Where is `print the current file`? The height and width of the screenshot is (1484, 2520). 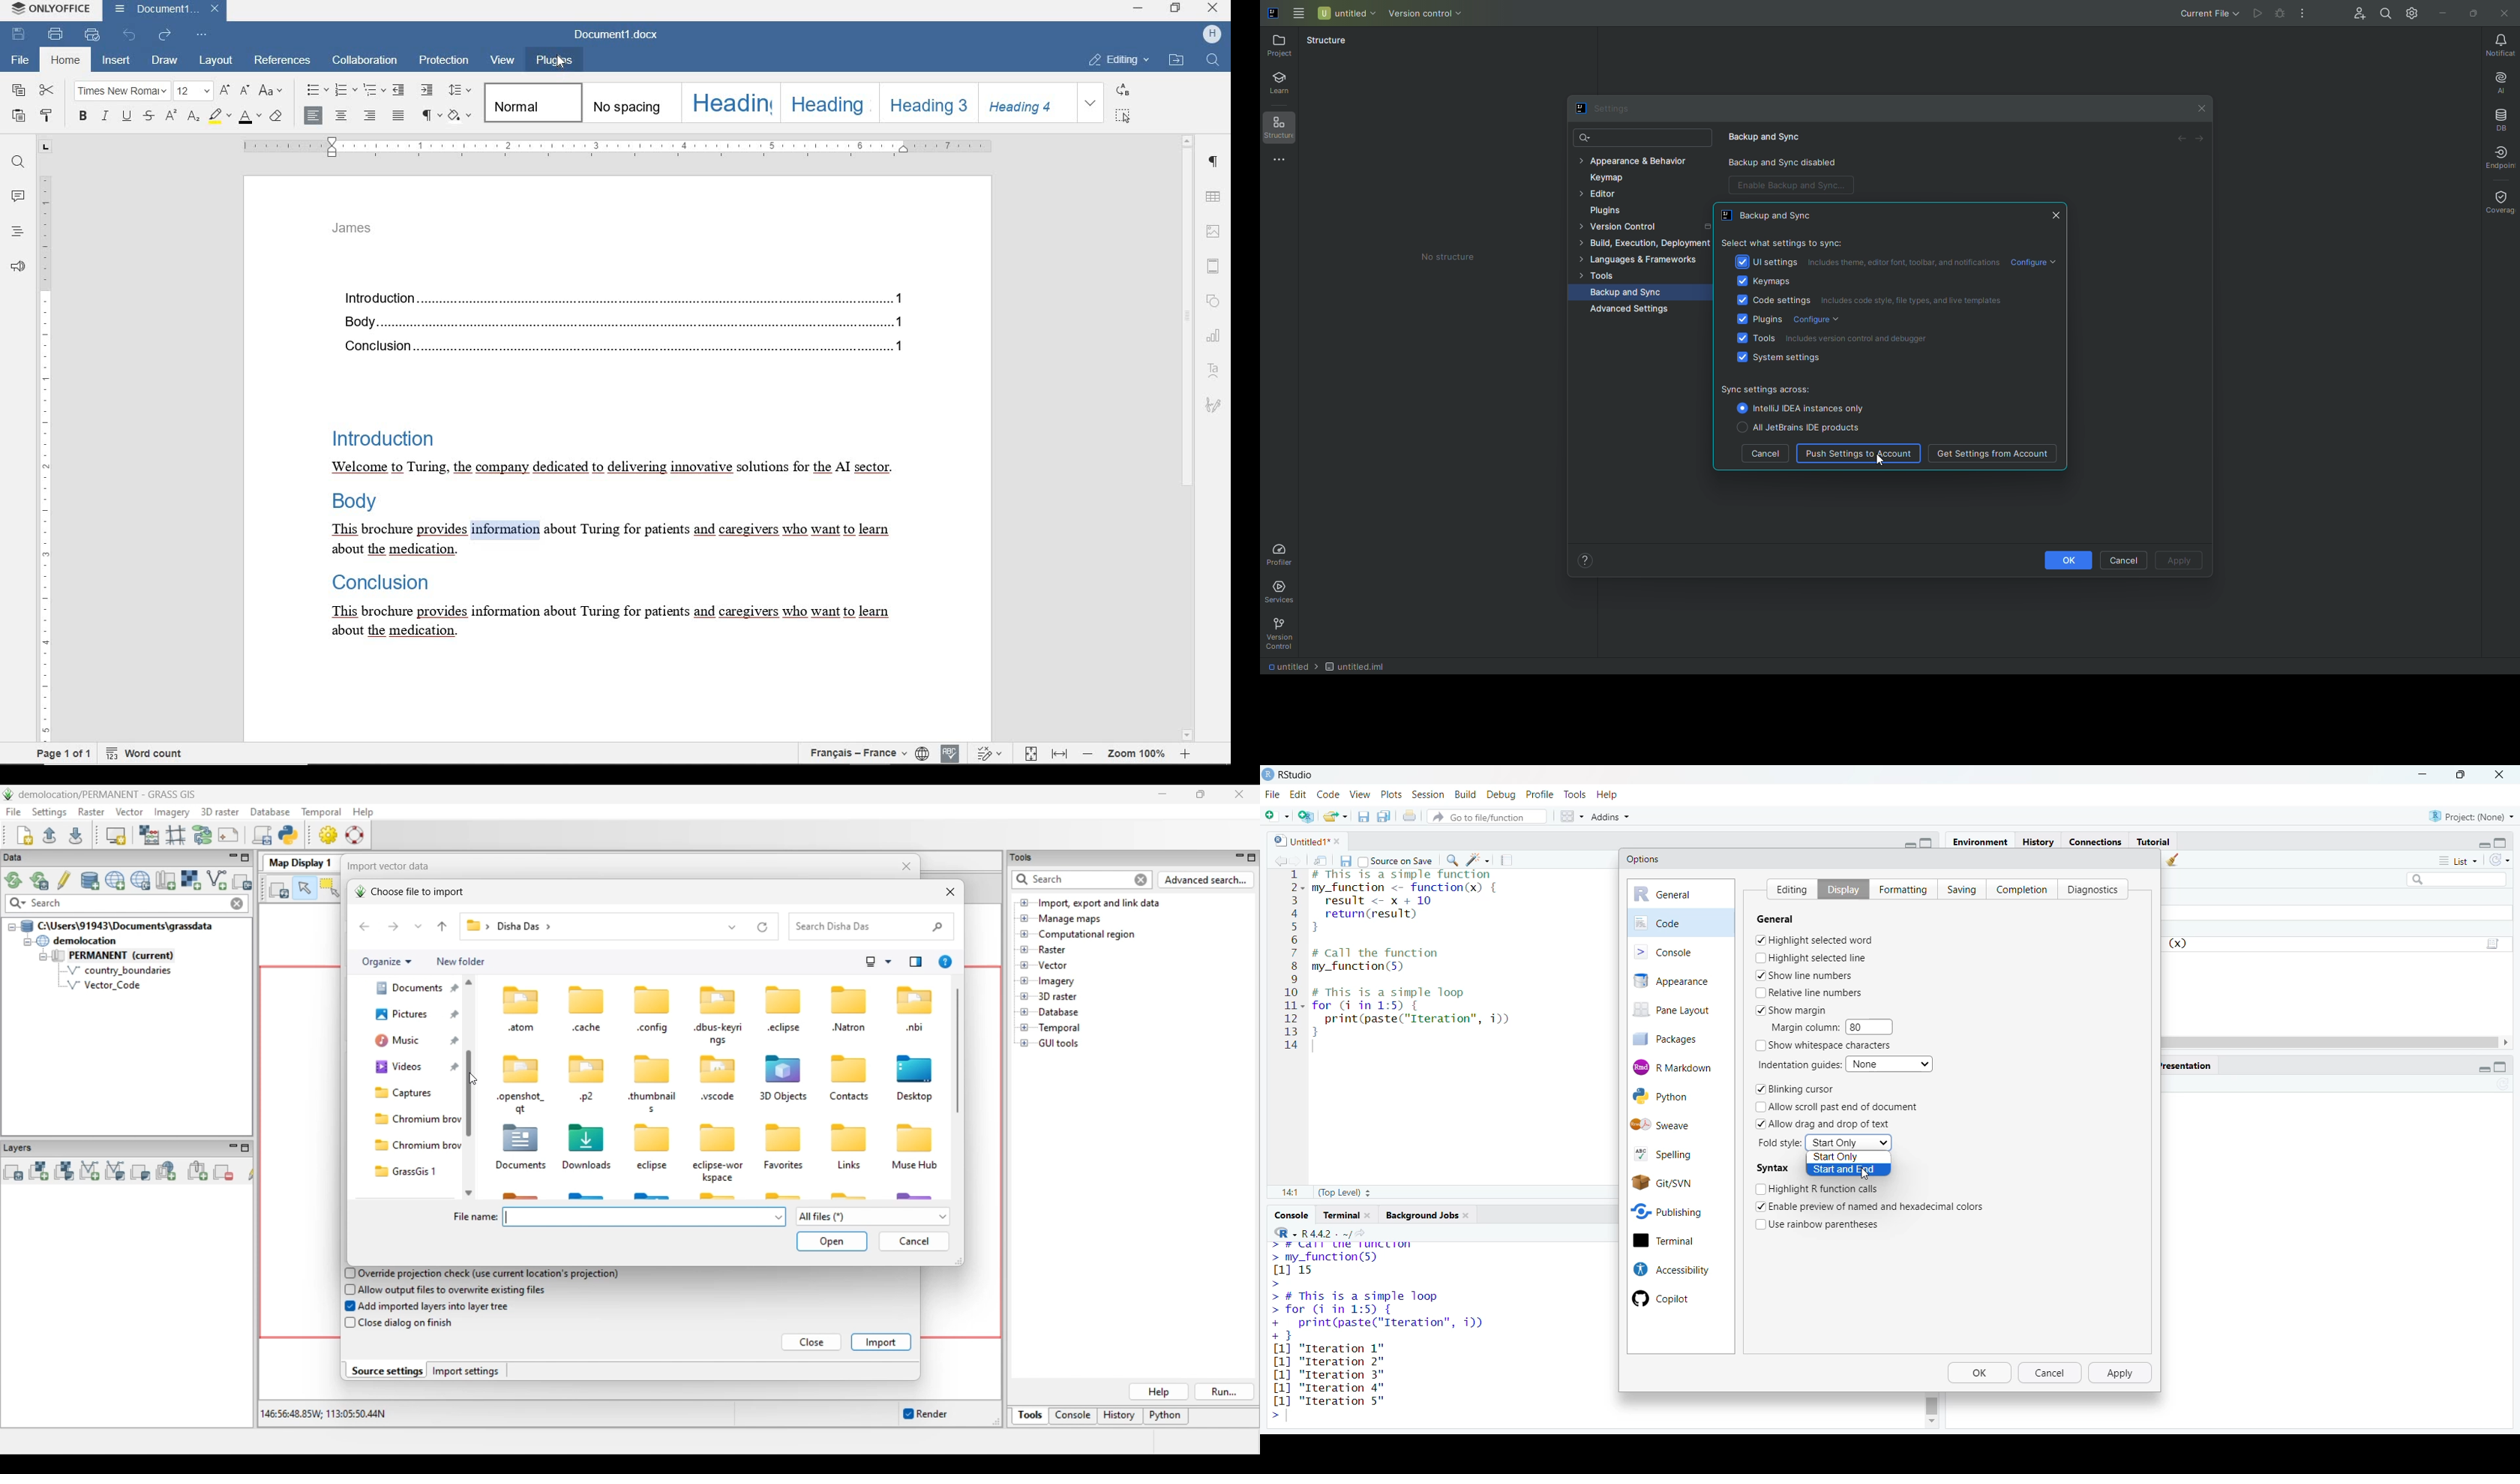 print the current file is located at coordinates (1411, 816).